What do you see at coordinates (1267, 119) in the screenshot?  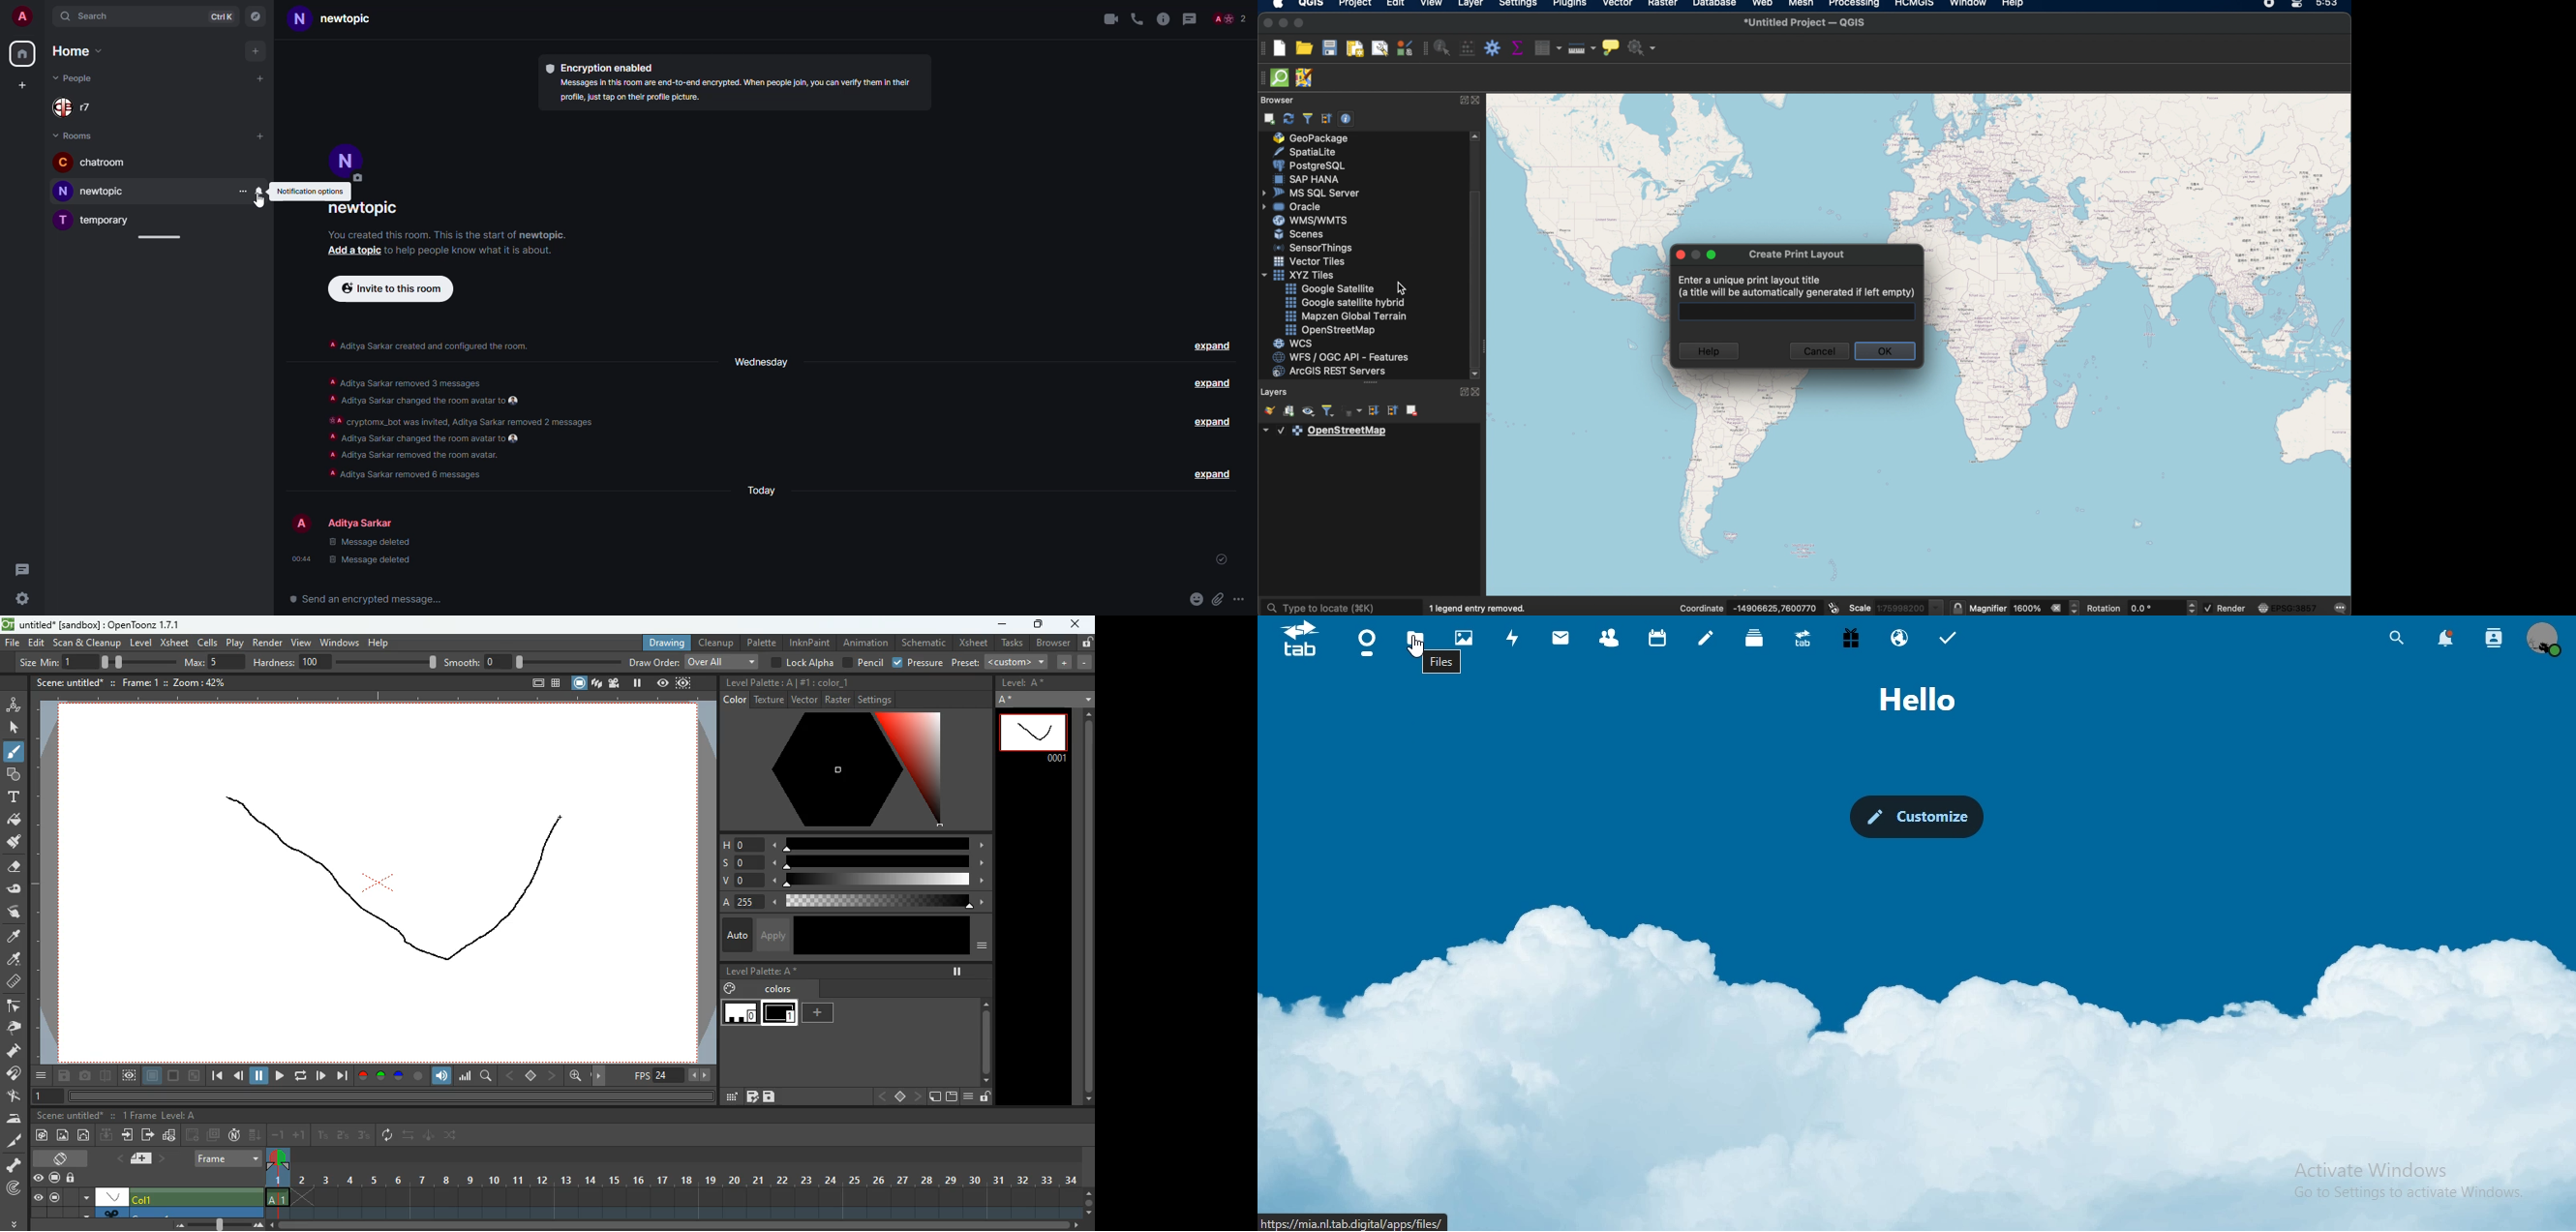 I see `add selection layers` at bounding box center [1267, 119].